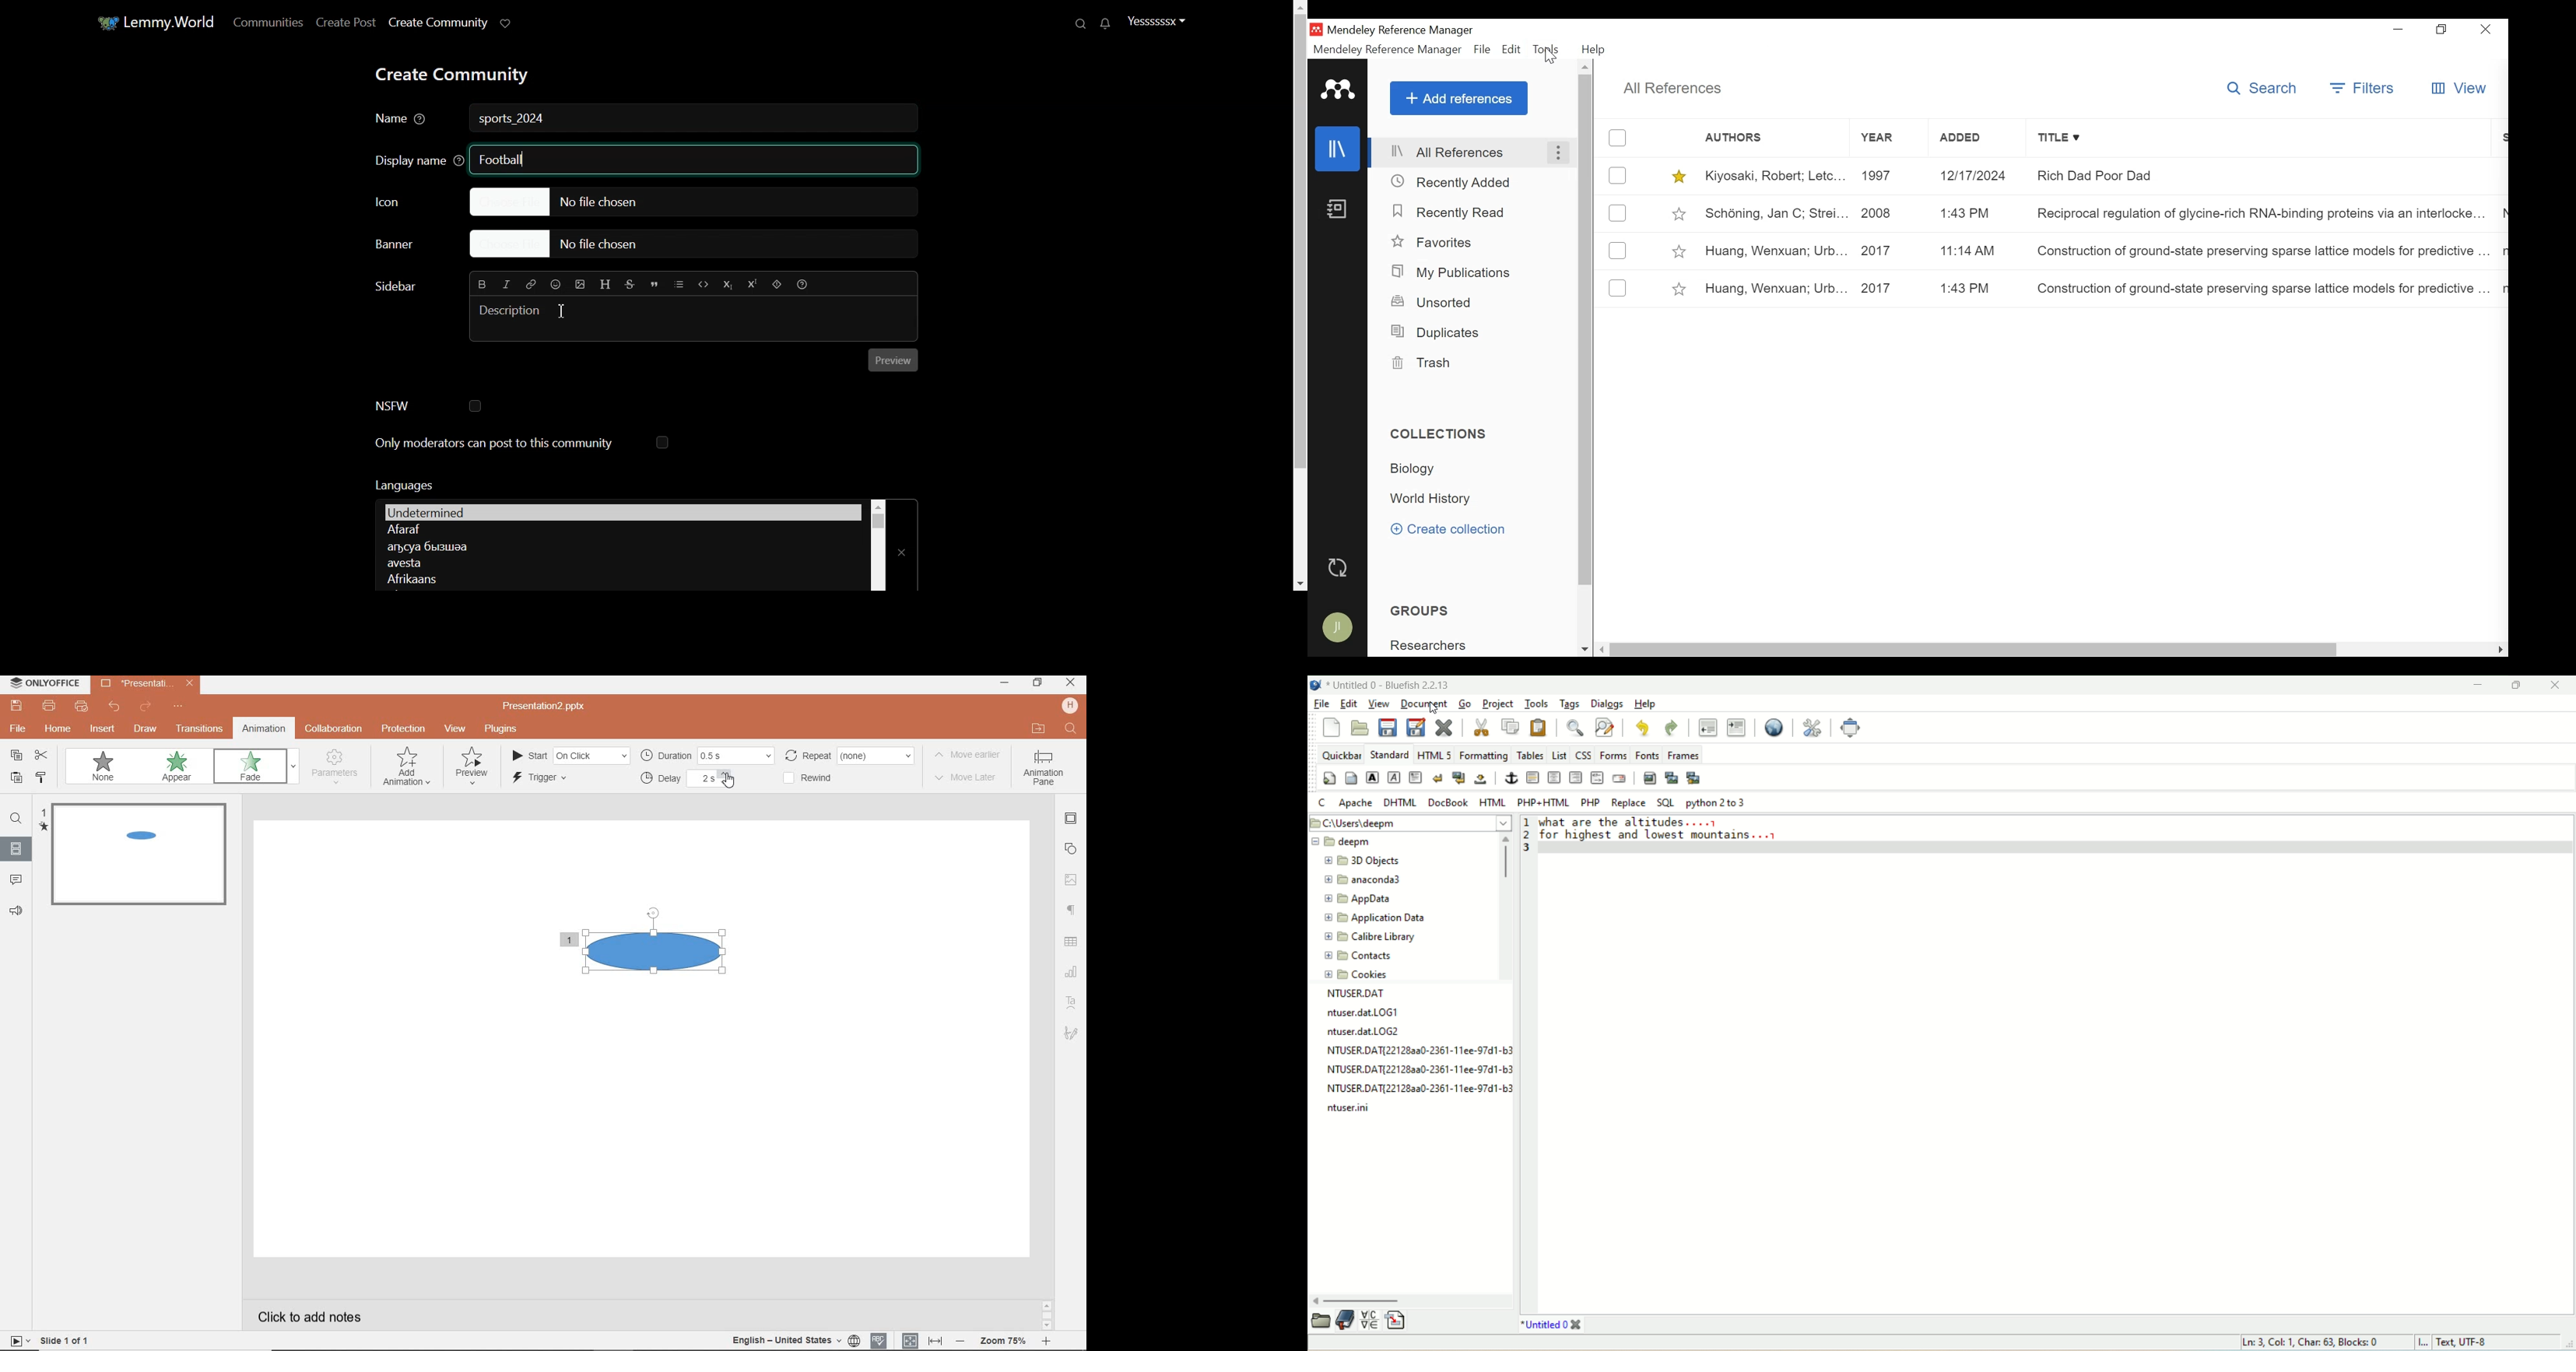 Image resolution: width=2576 pixels, height=1372 pixels. I want to click on 1:43pm, so click(1974, 213).